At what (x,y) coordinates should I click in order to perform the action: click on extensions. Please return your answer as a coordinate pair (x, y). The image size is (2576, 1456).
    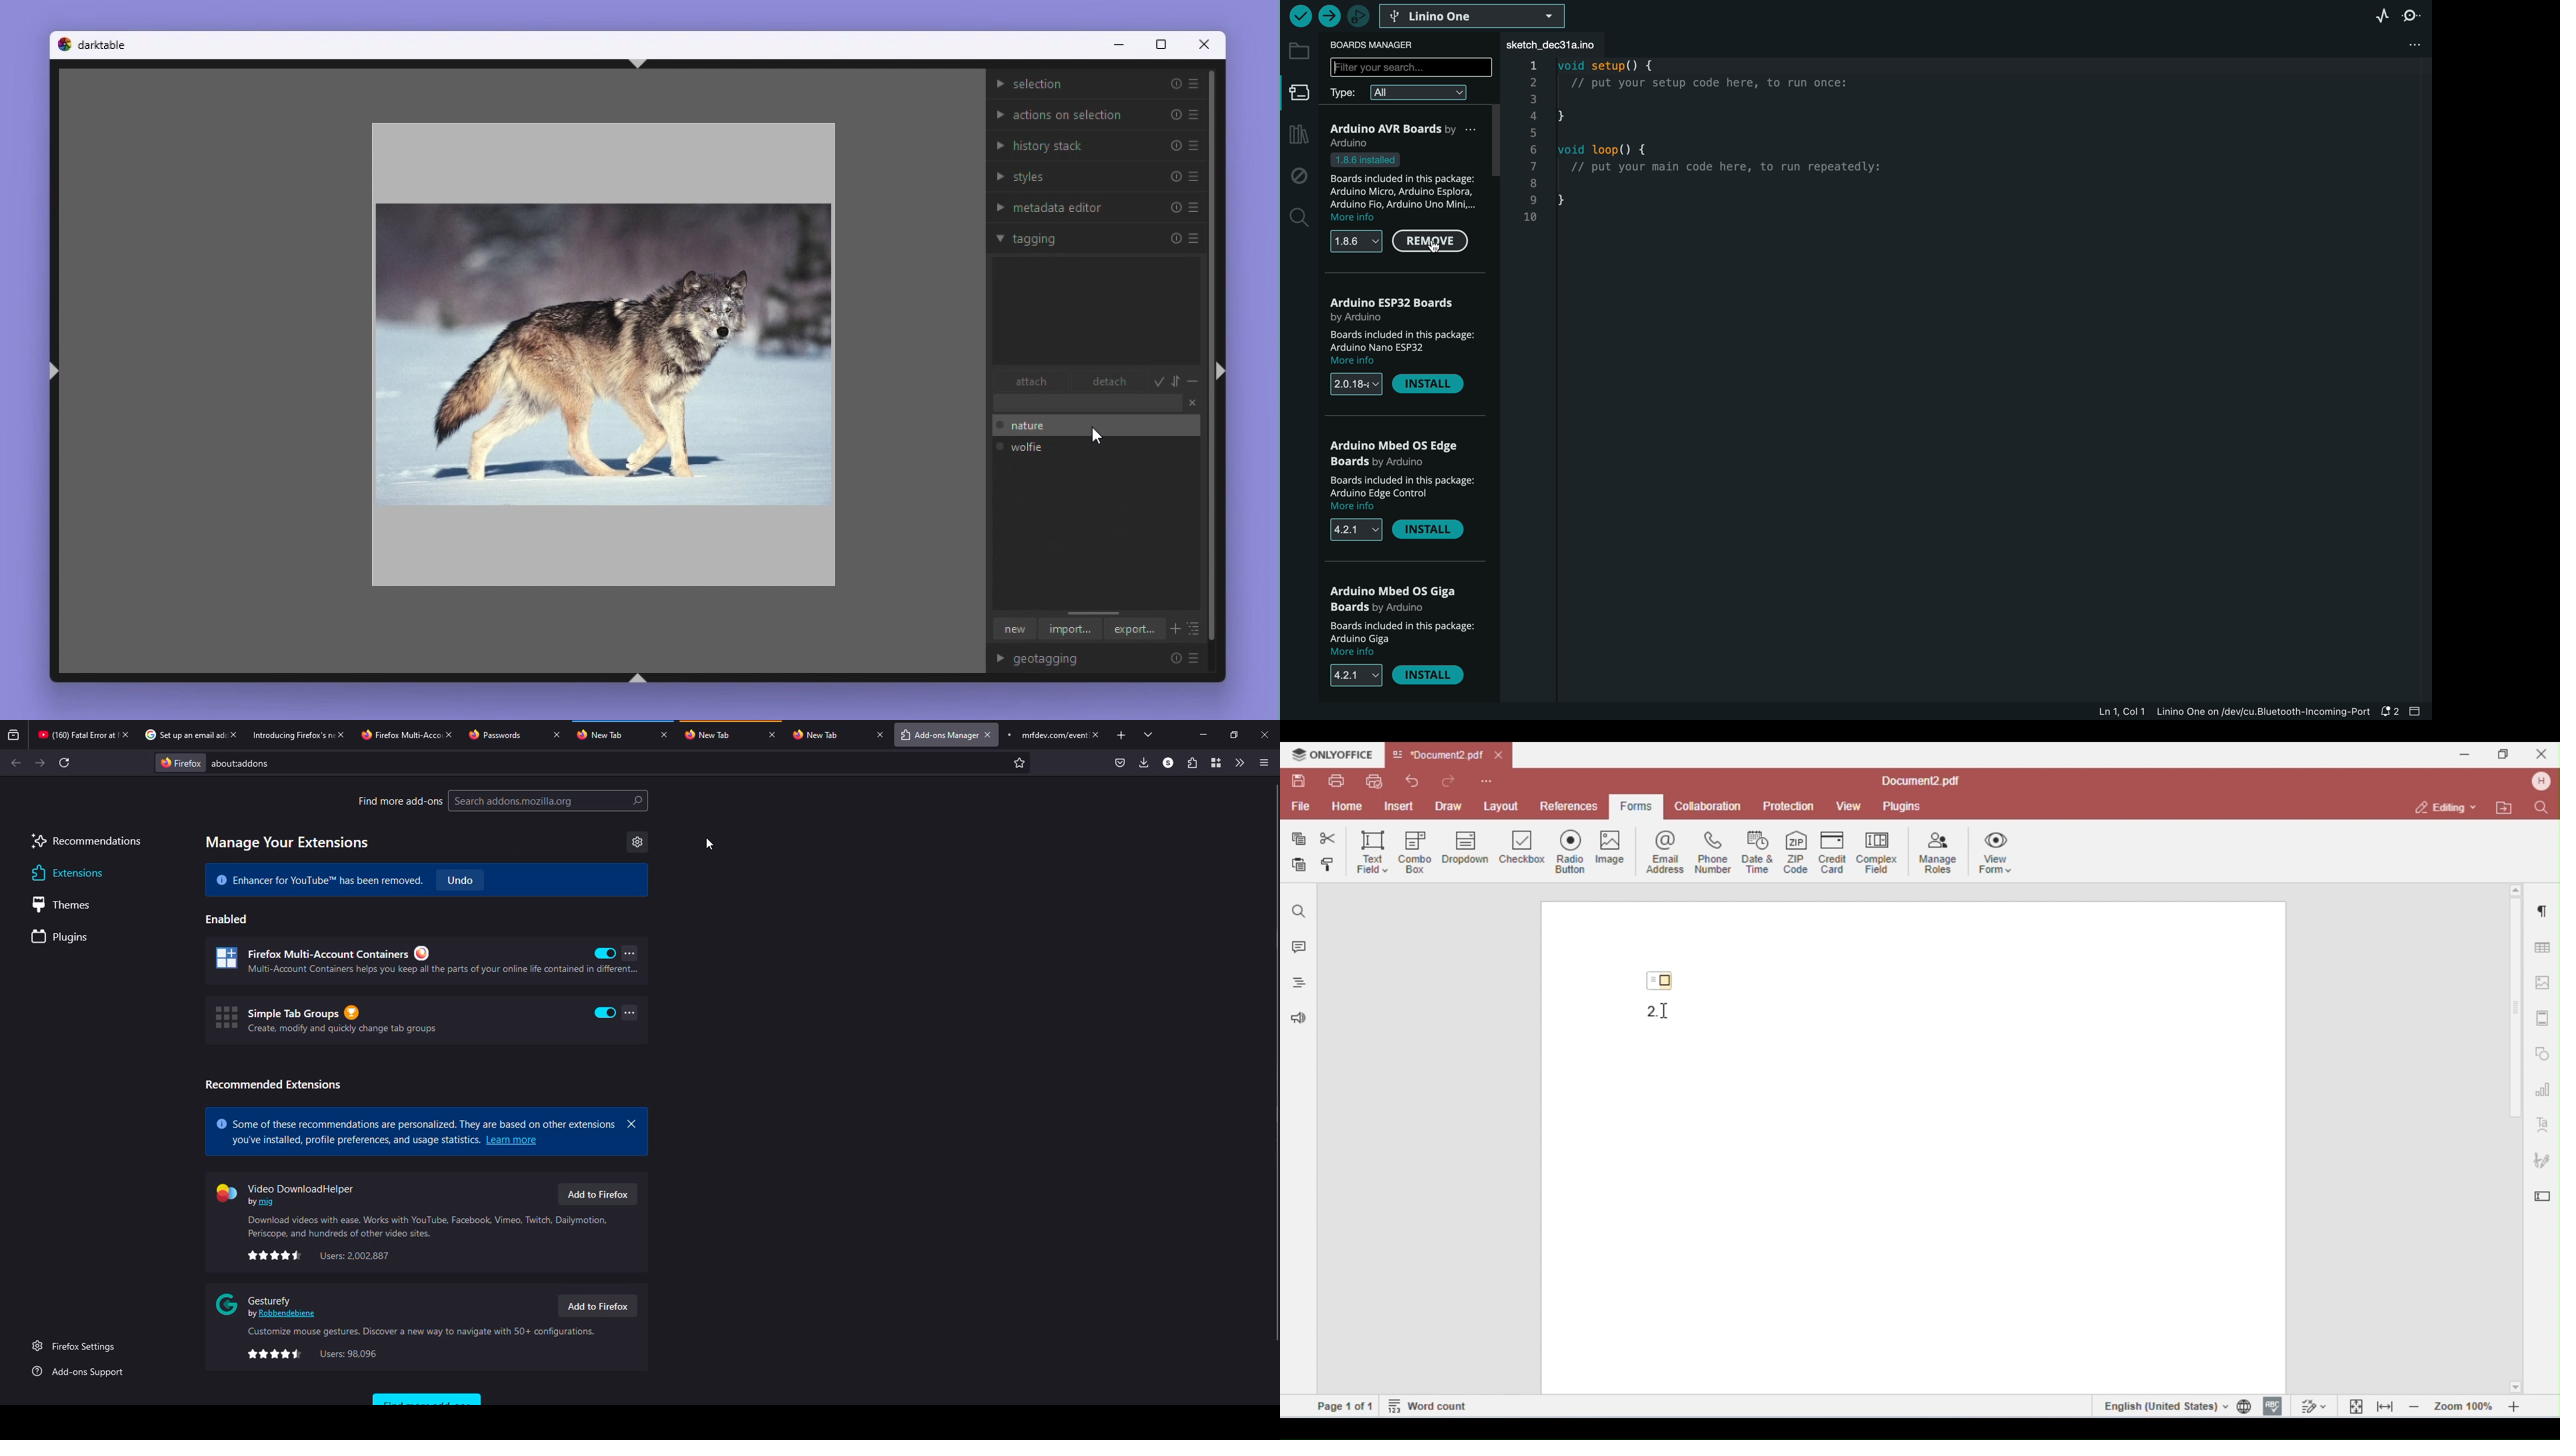
    Looking at the image, I should click on (65, 873).